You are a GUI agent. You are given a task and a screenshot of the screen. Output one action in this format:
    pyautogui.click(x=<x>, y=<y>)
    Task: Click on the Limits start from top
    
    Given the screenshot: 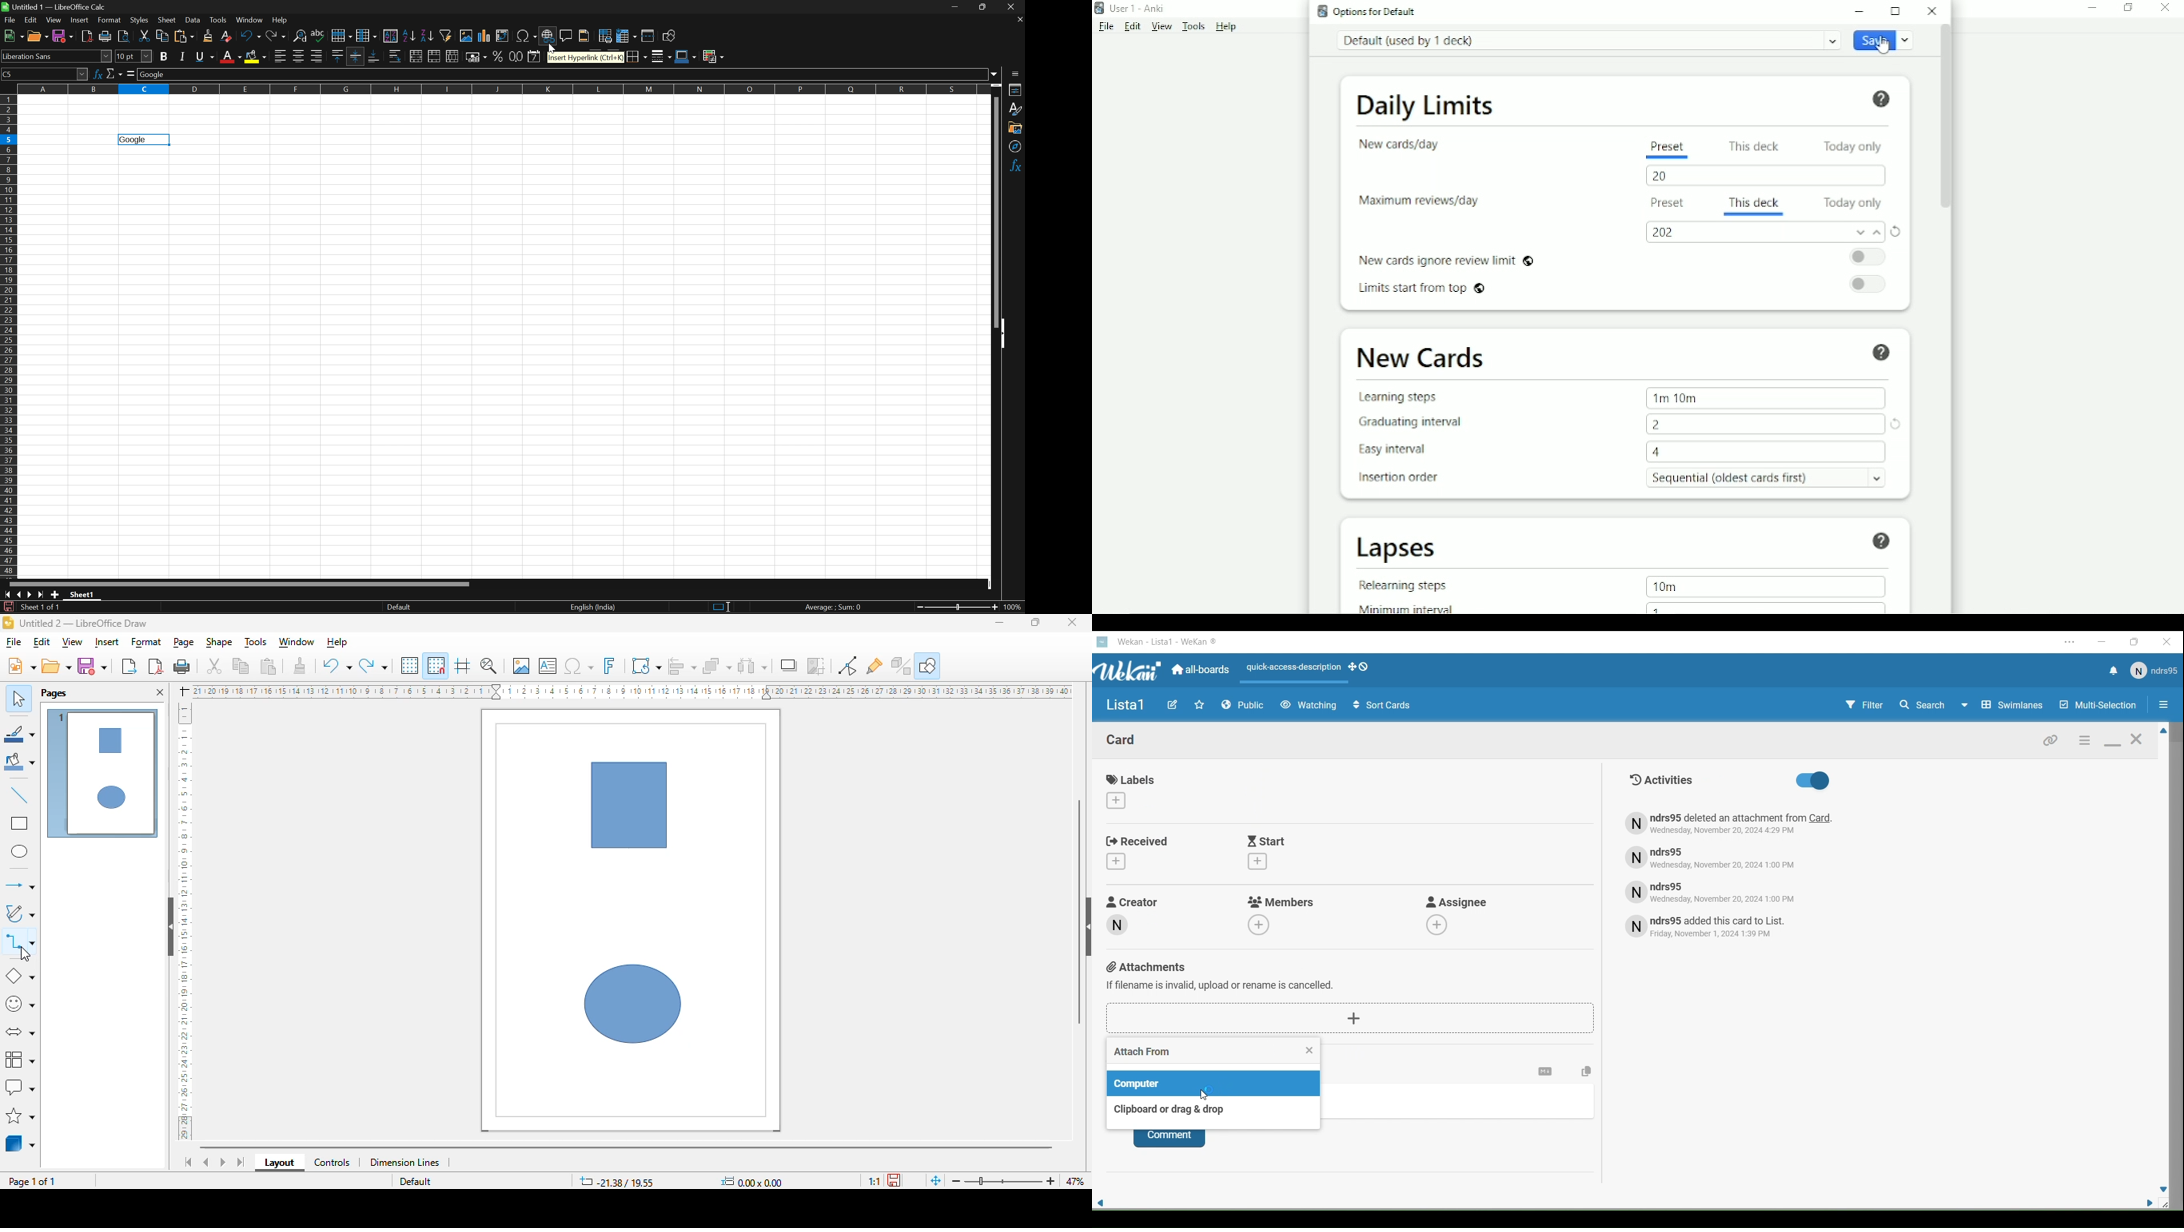 What is the action you would take?
    pyautogui.click(x=1426, y=290)
    